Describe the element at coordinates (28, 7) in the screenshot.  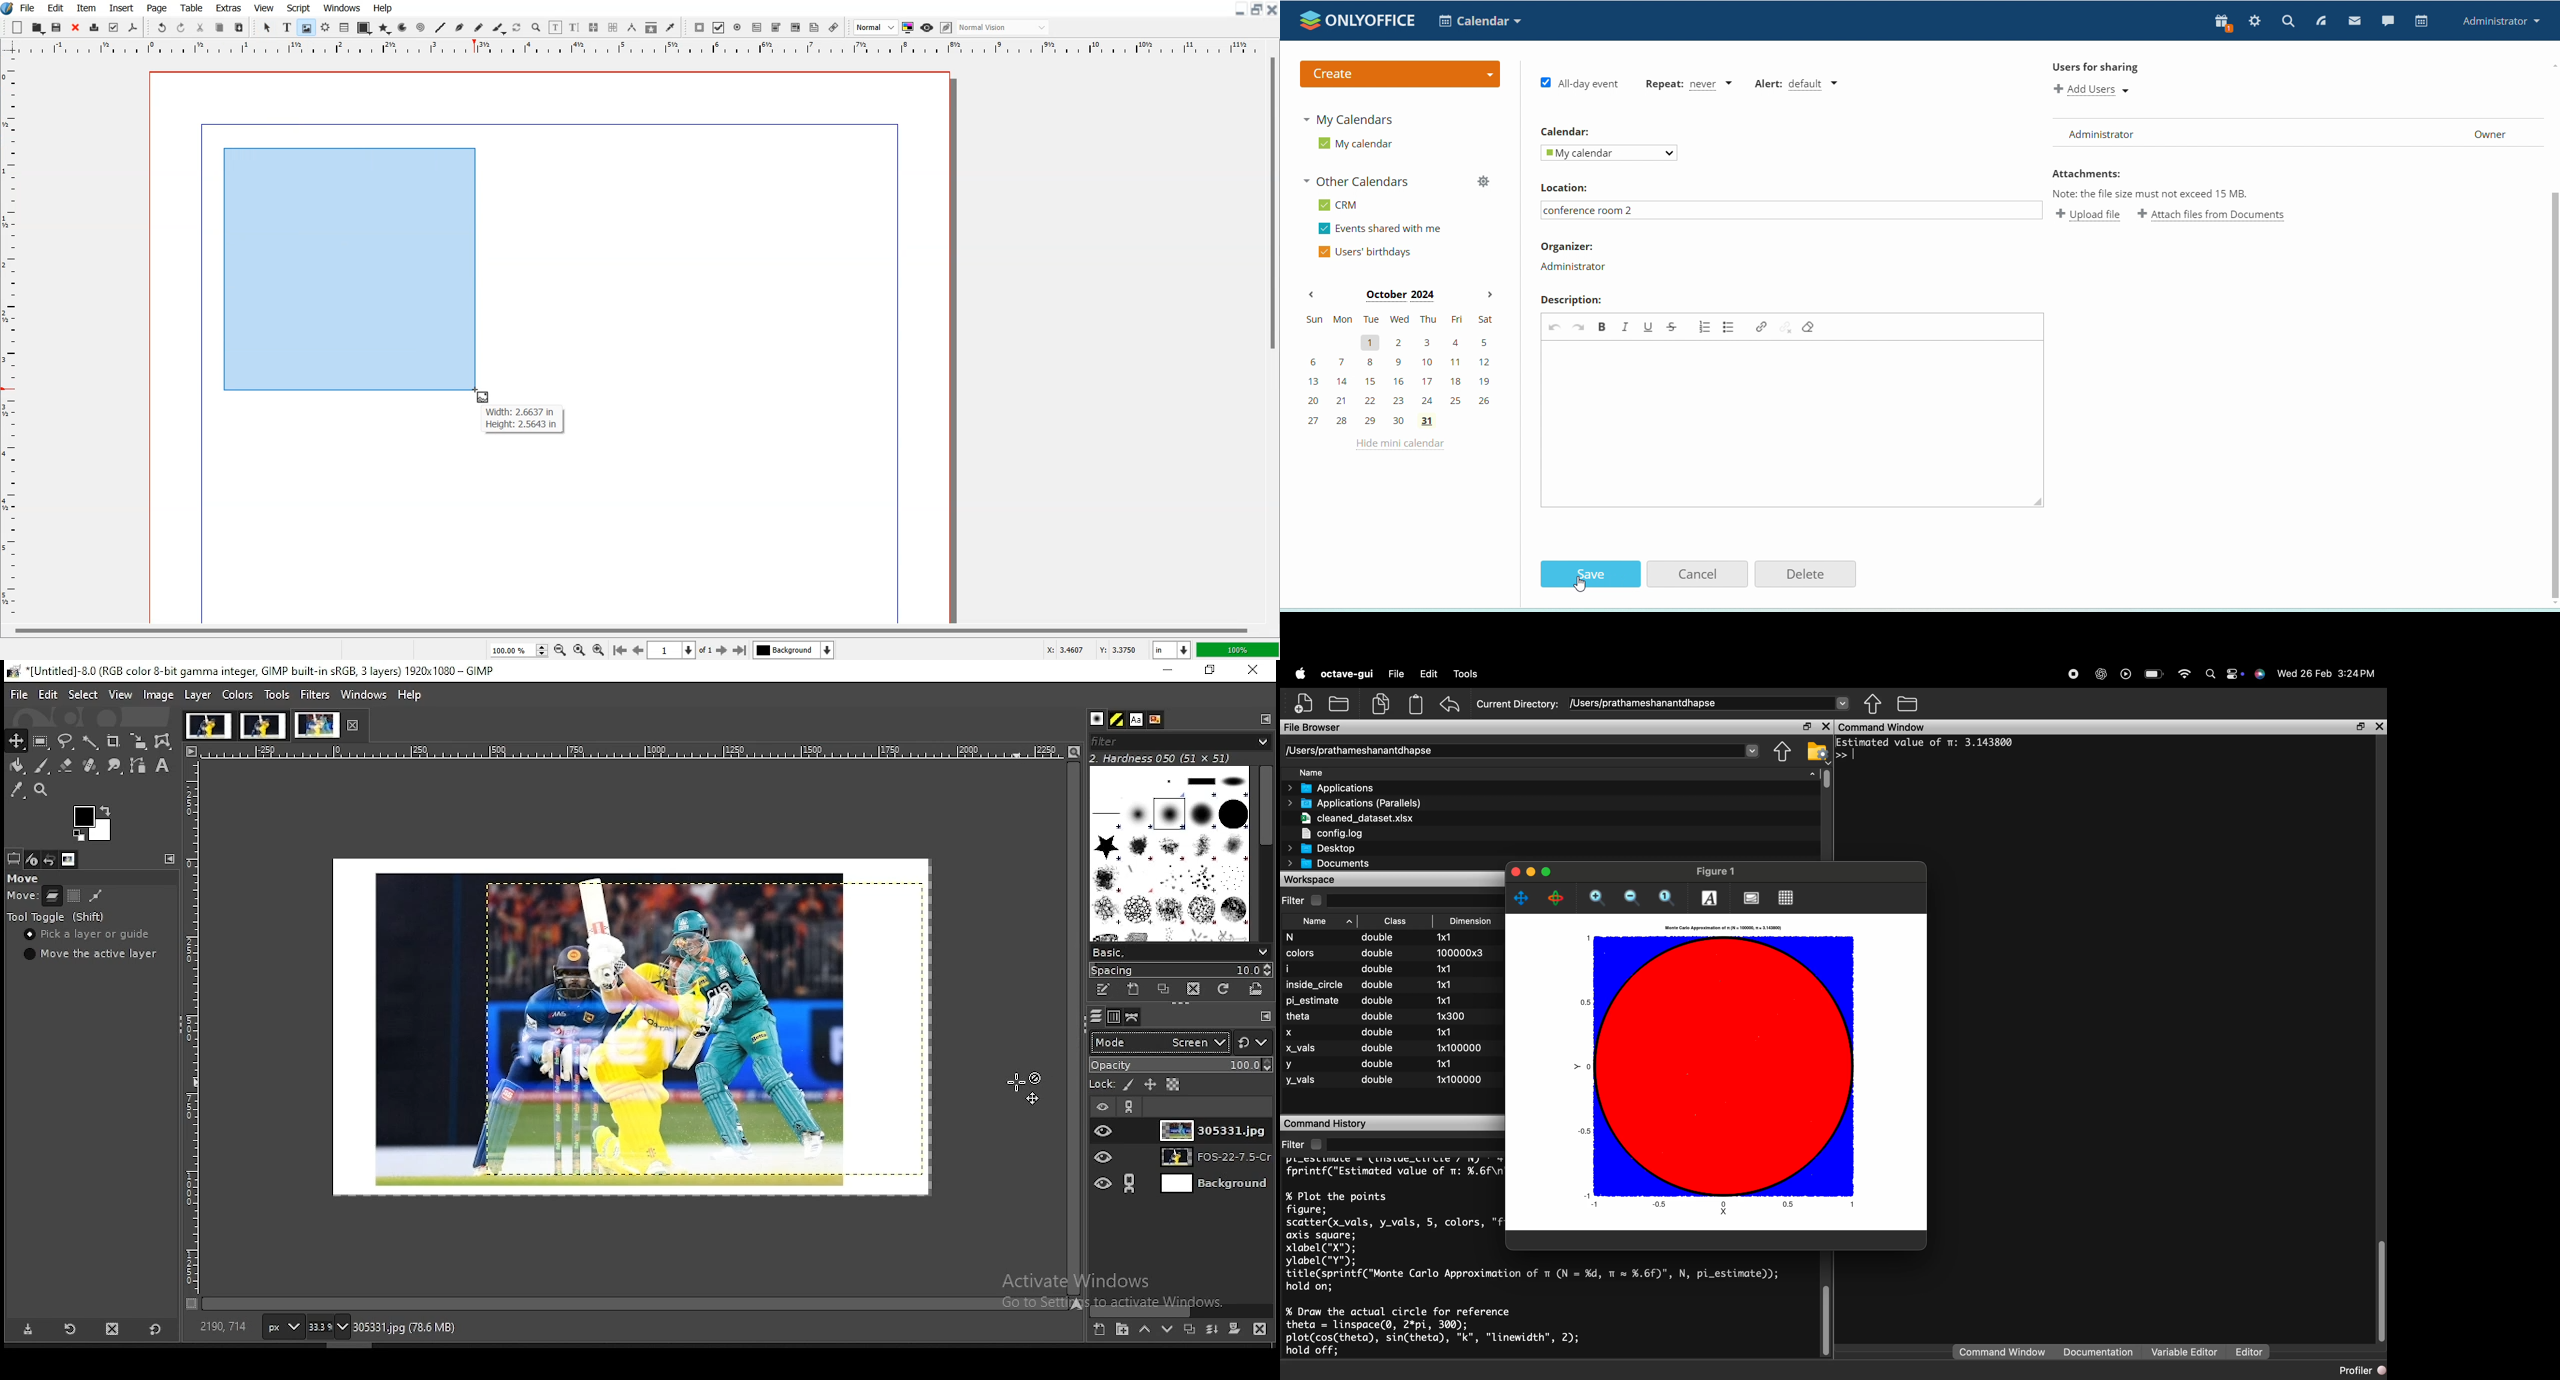
I see `File` at that location.